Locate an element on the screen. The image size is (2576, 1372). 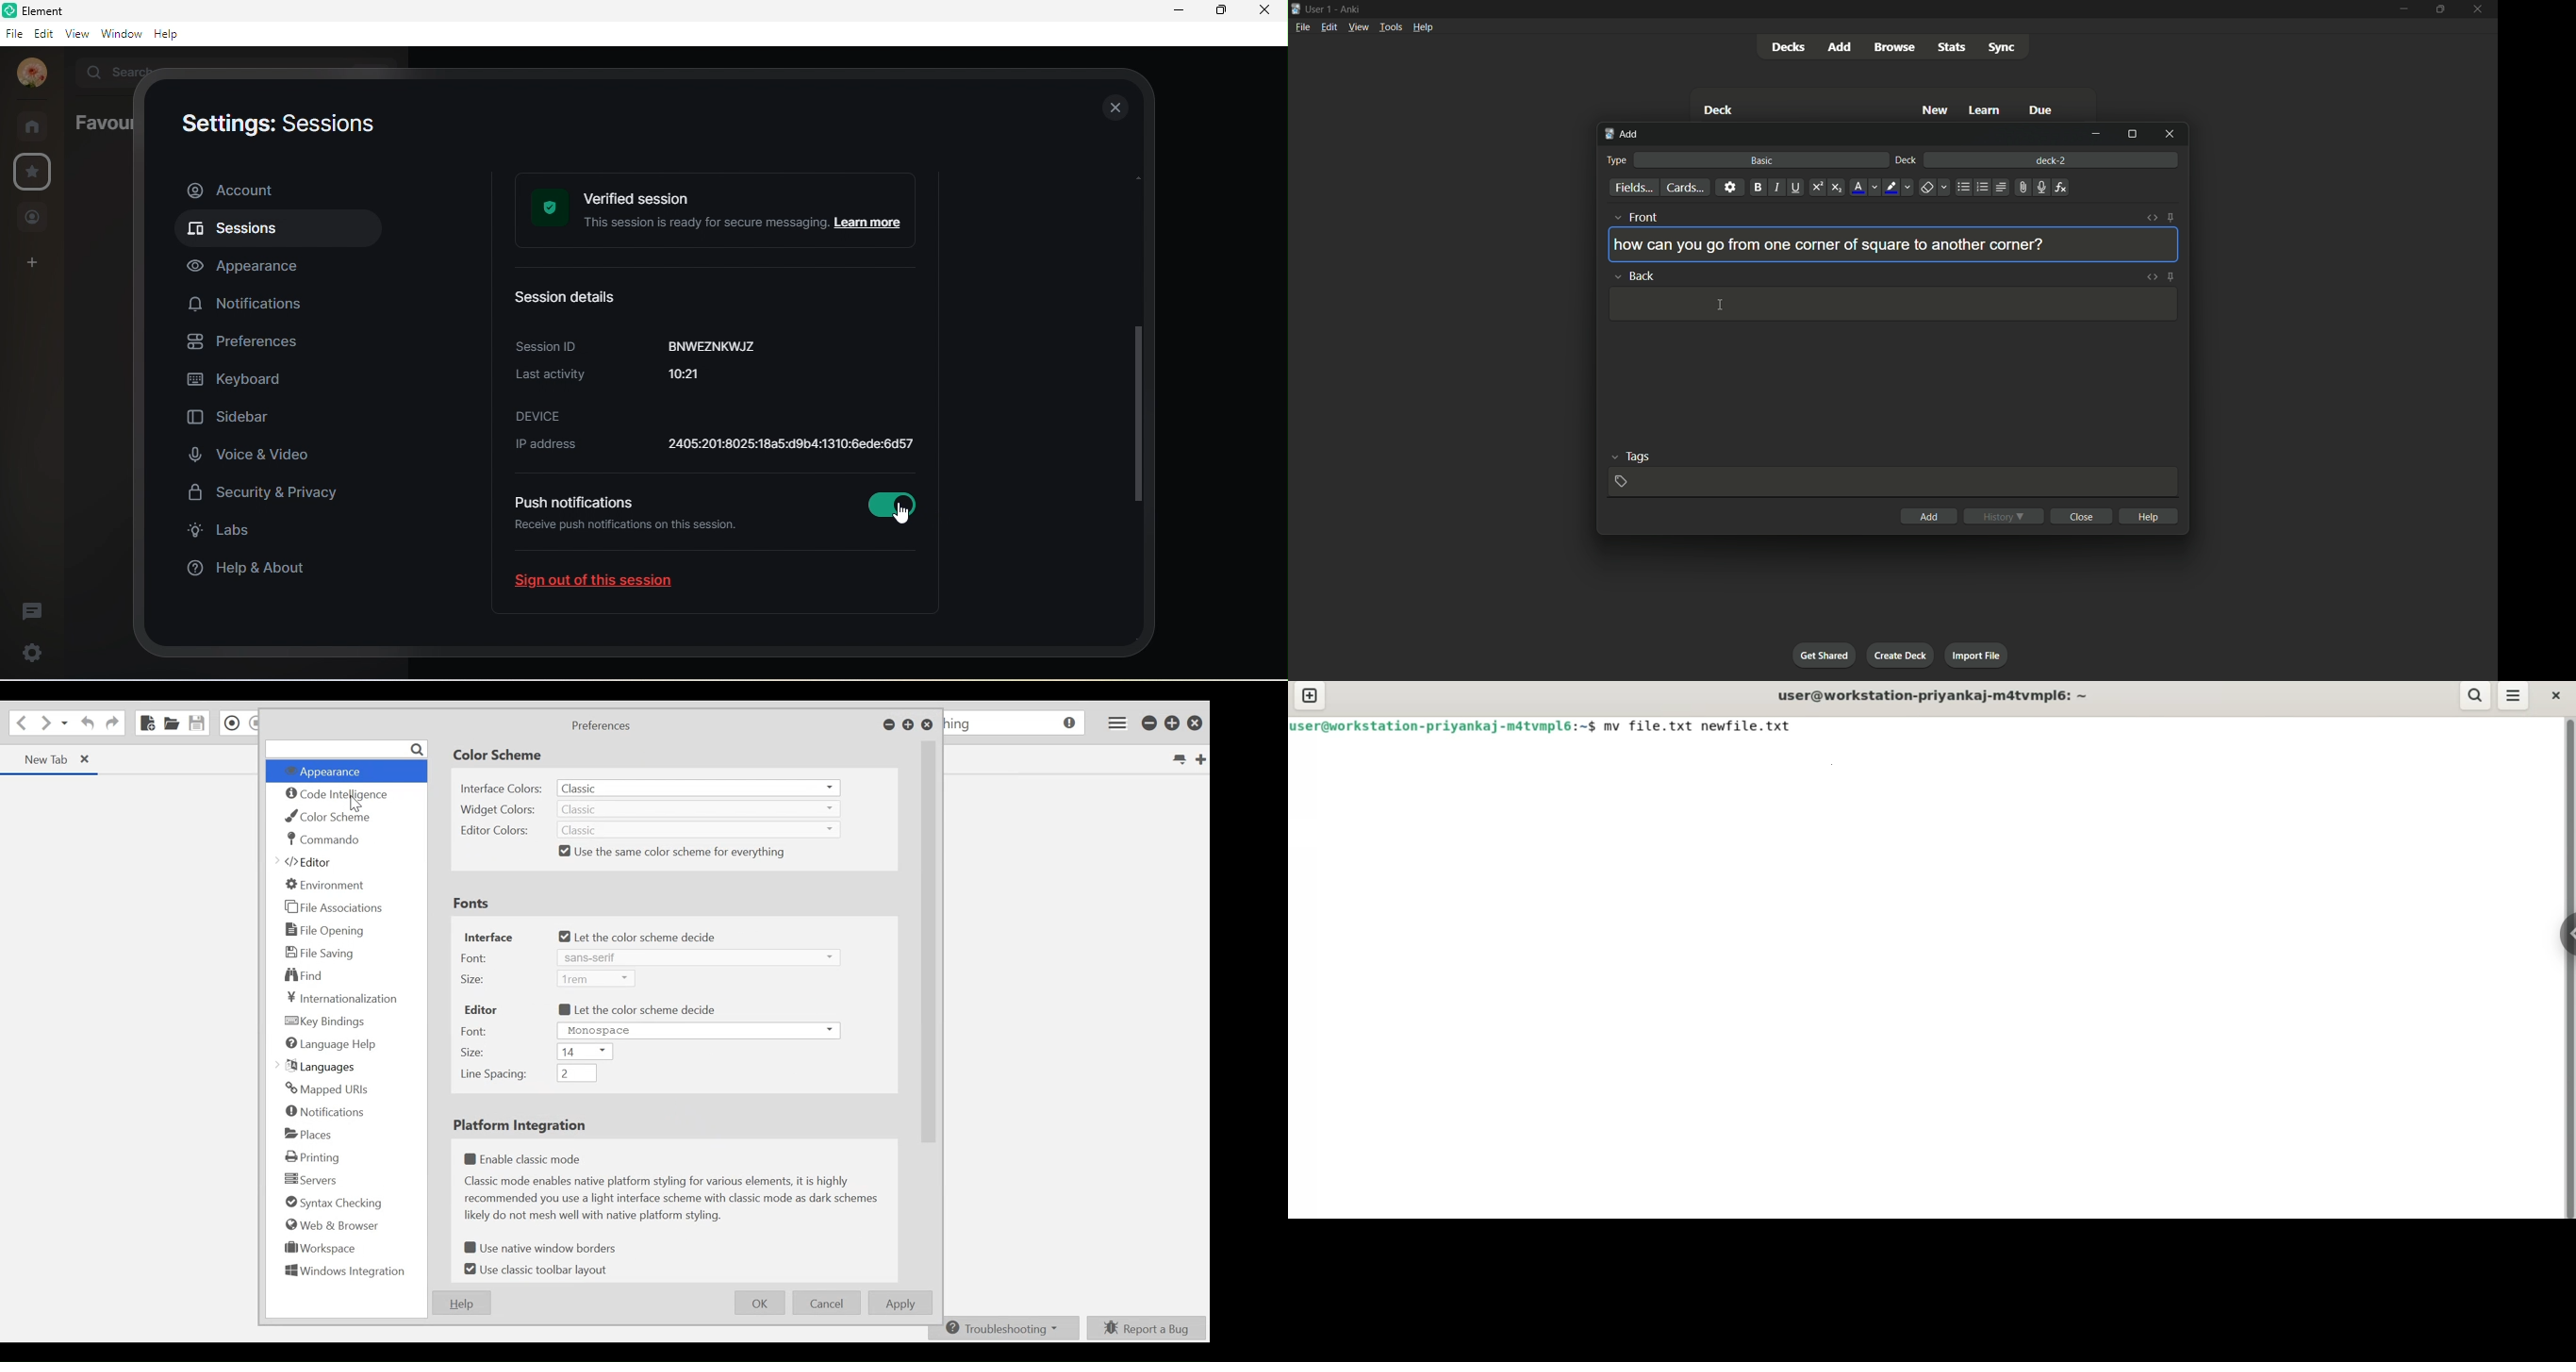
tools menu is located at coordinates (1391, 27).